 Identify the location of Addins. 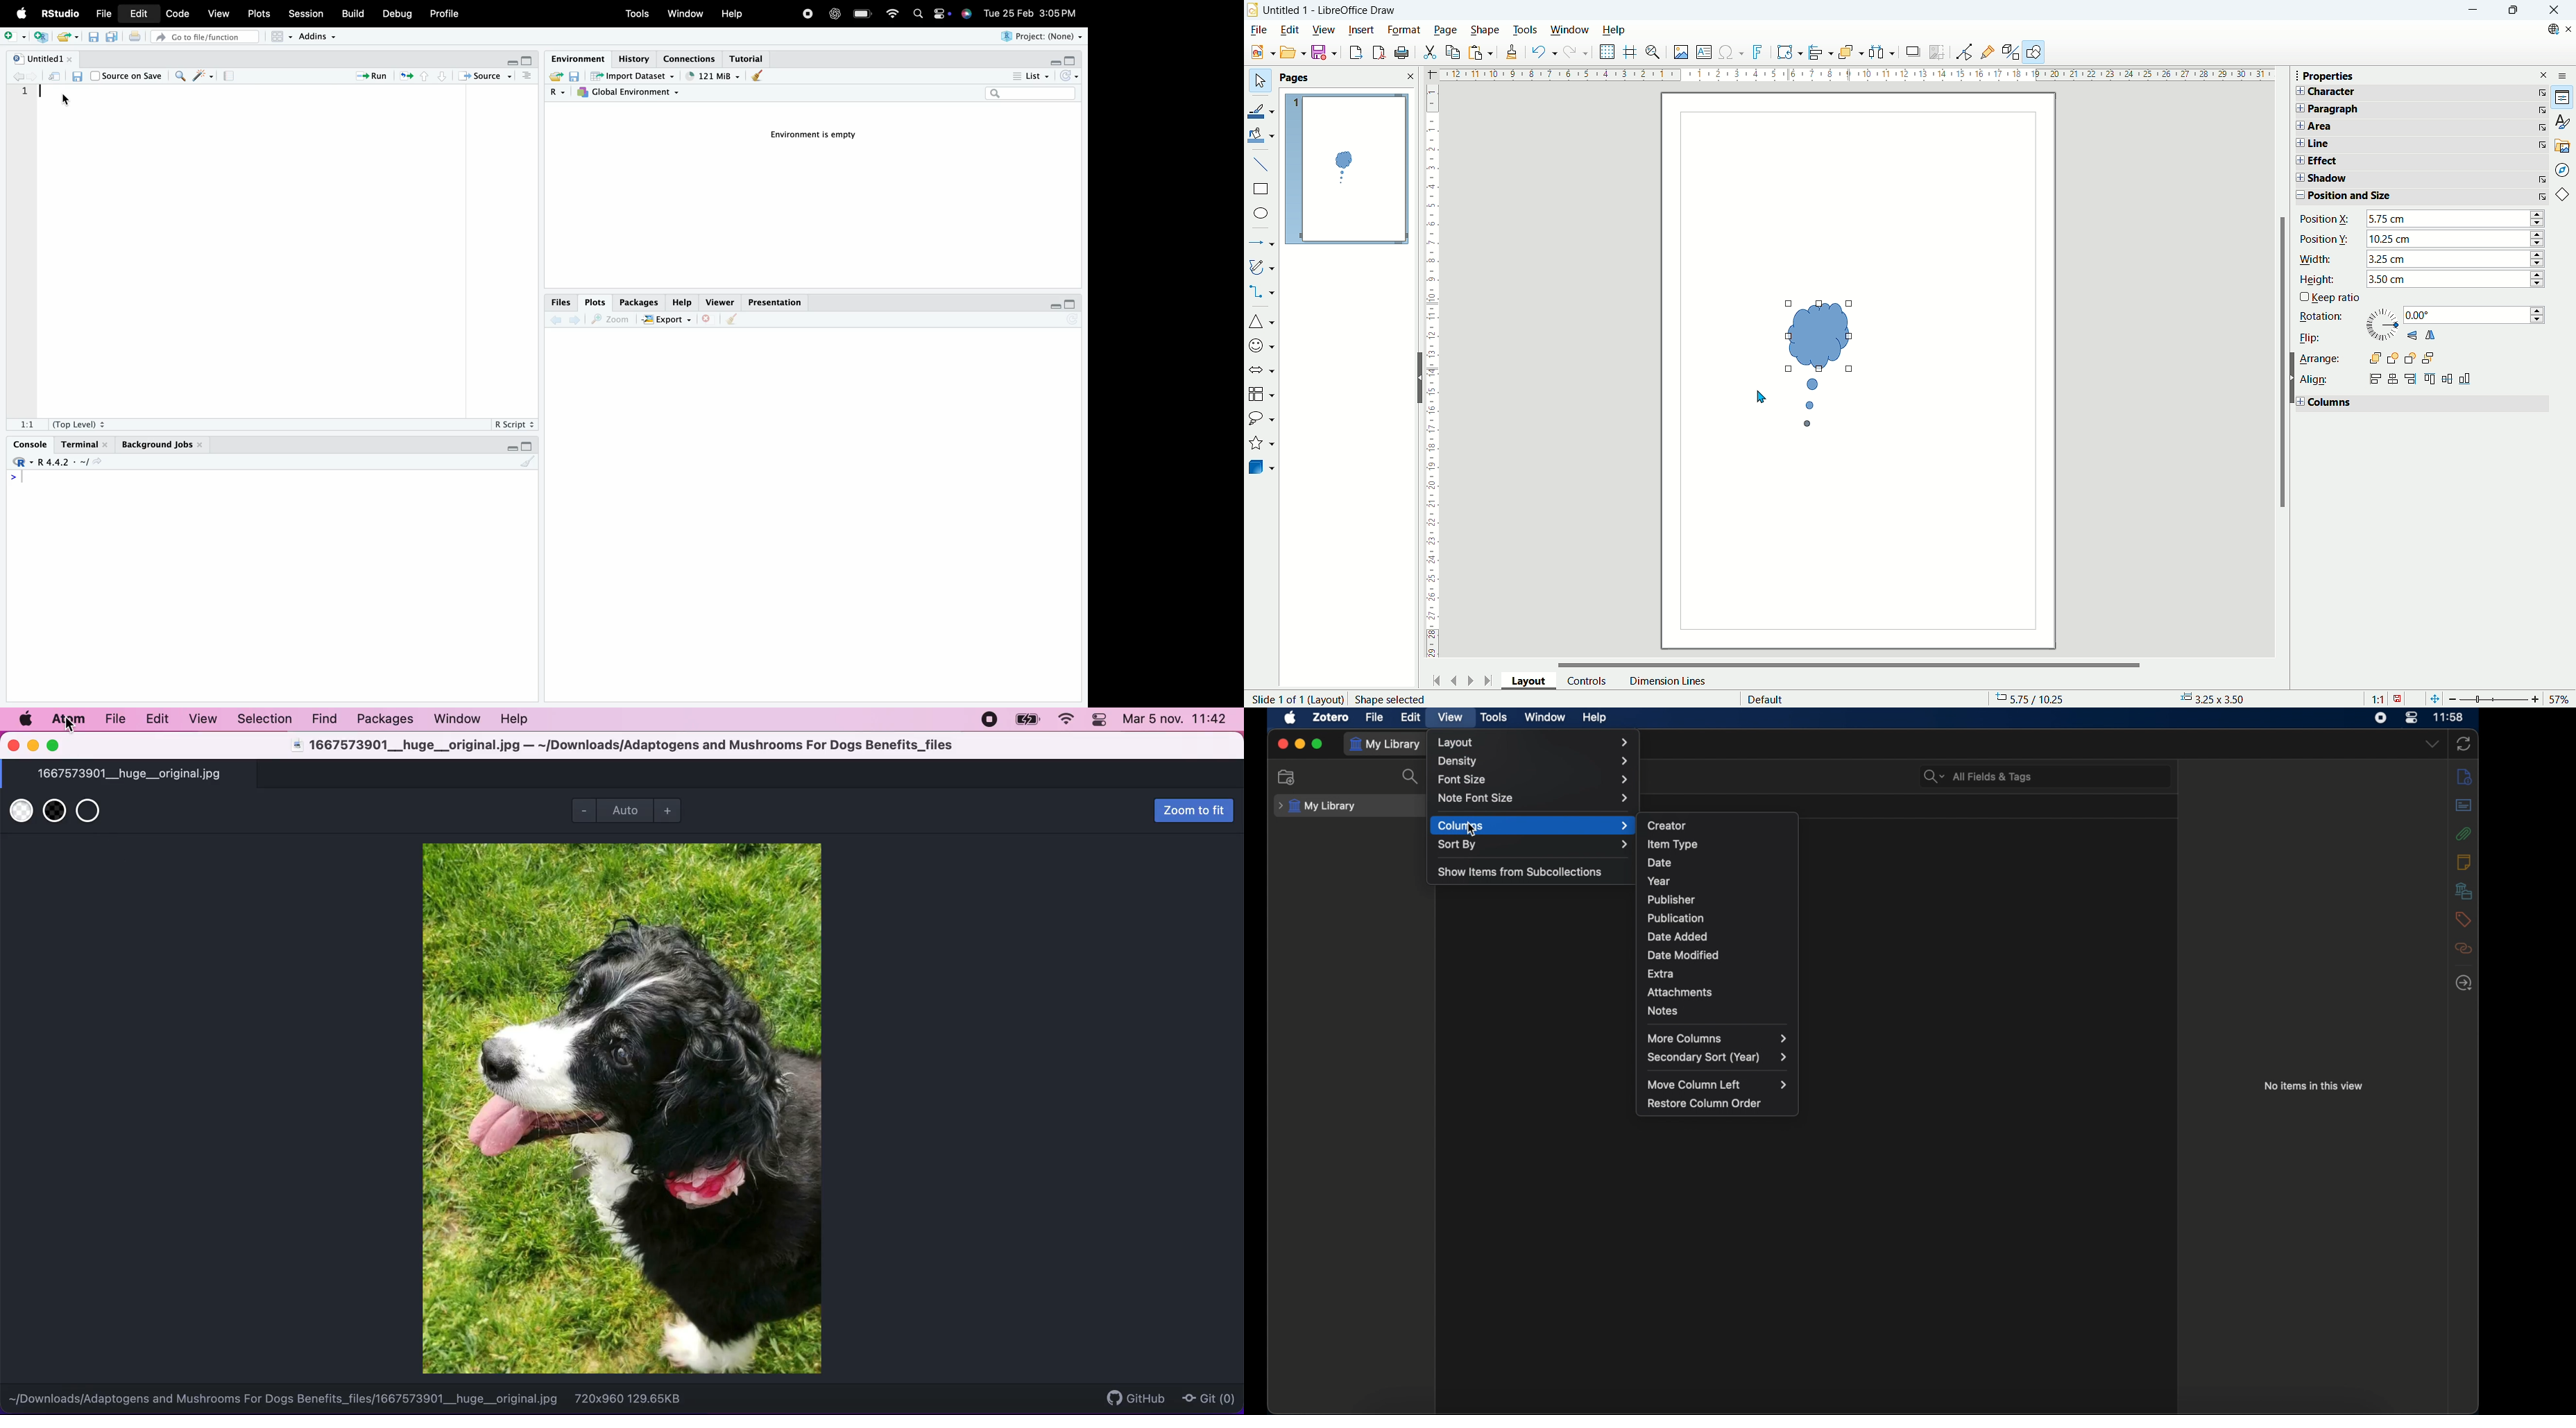
(318, 35).